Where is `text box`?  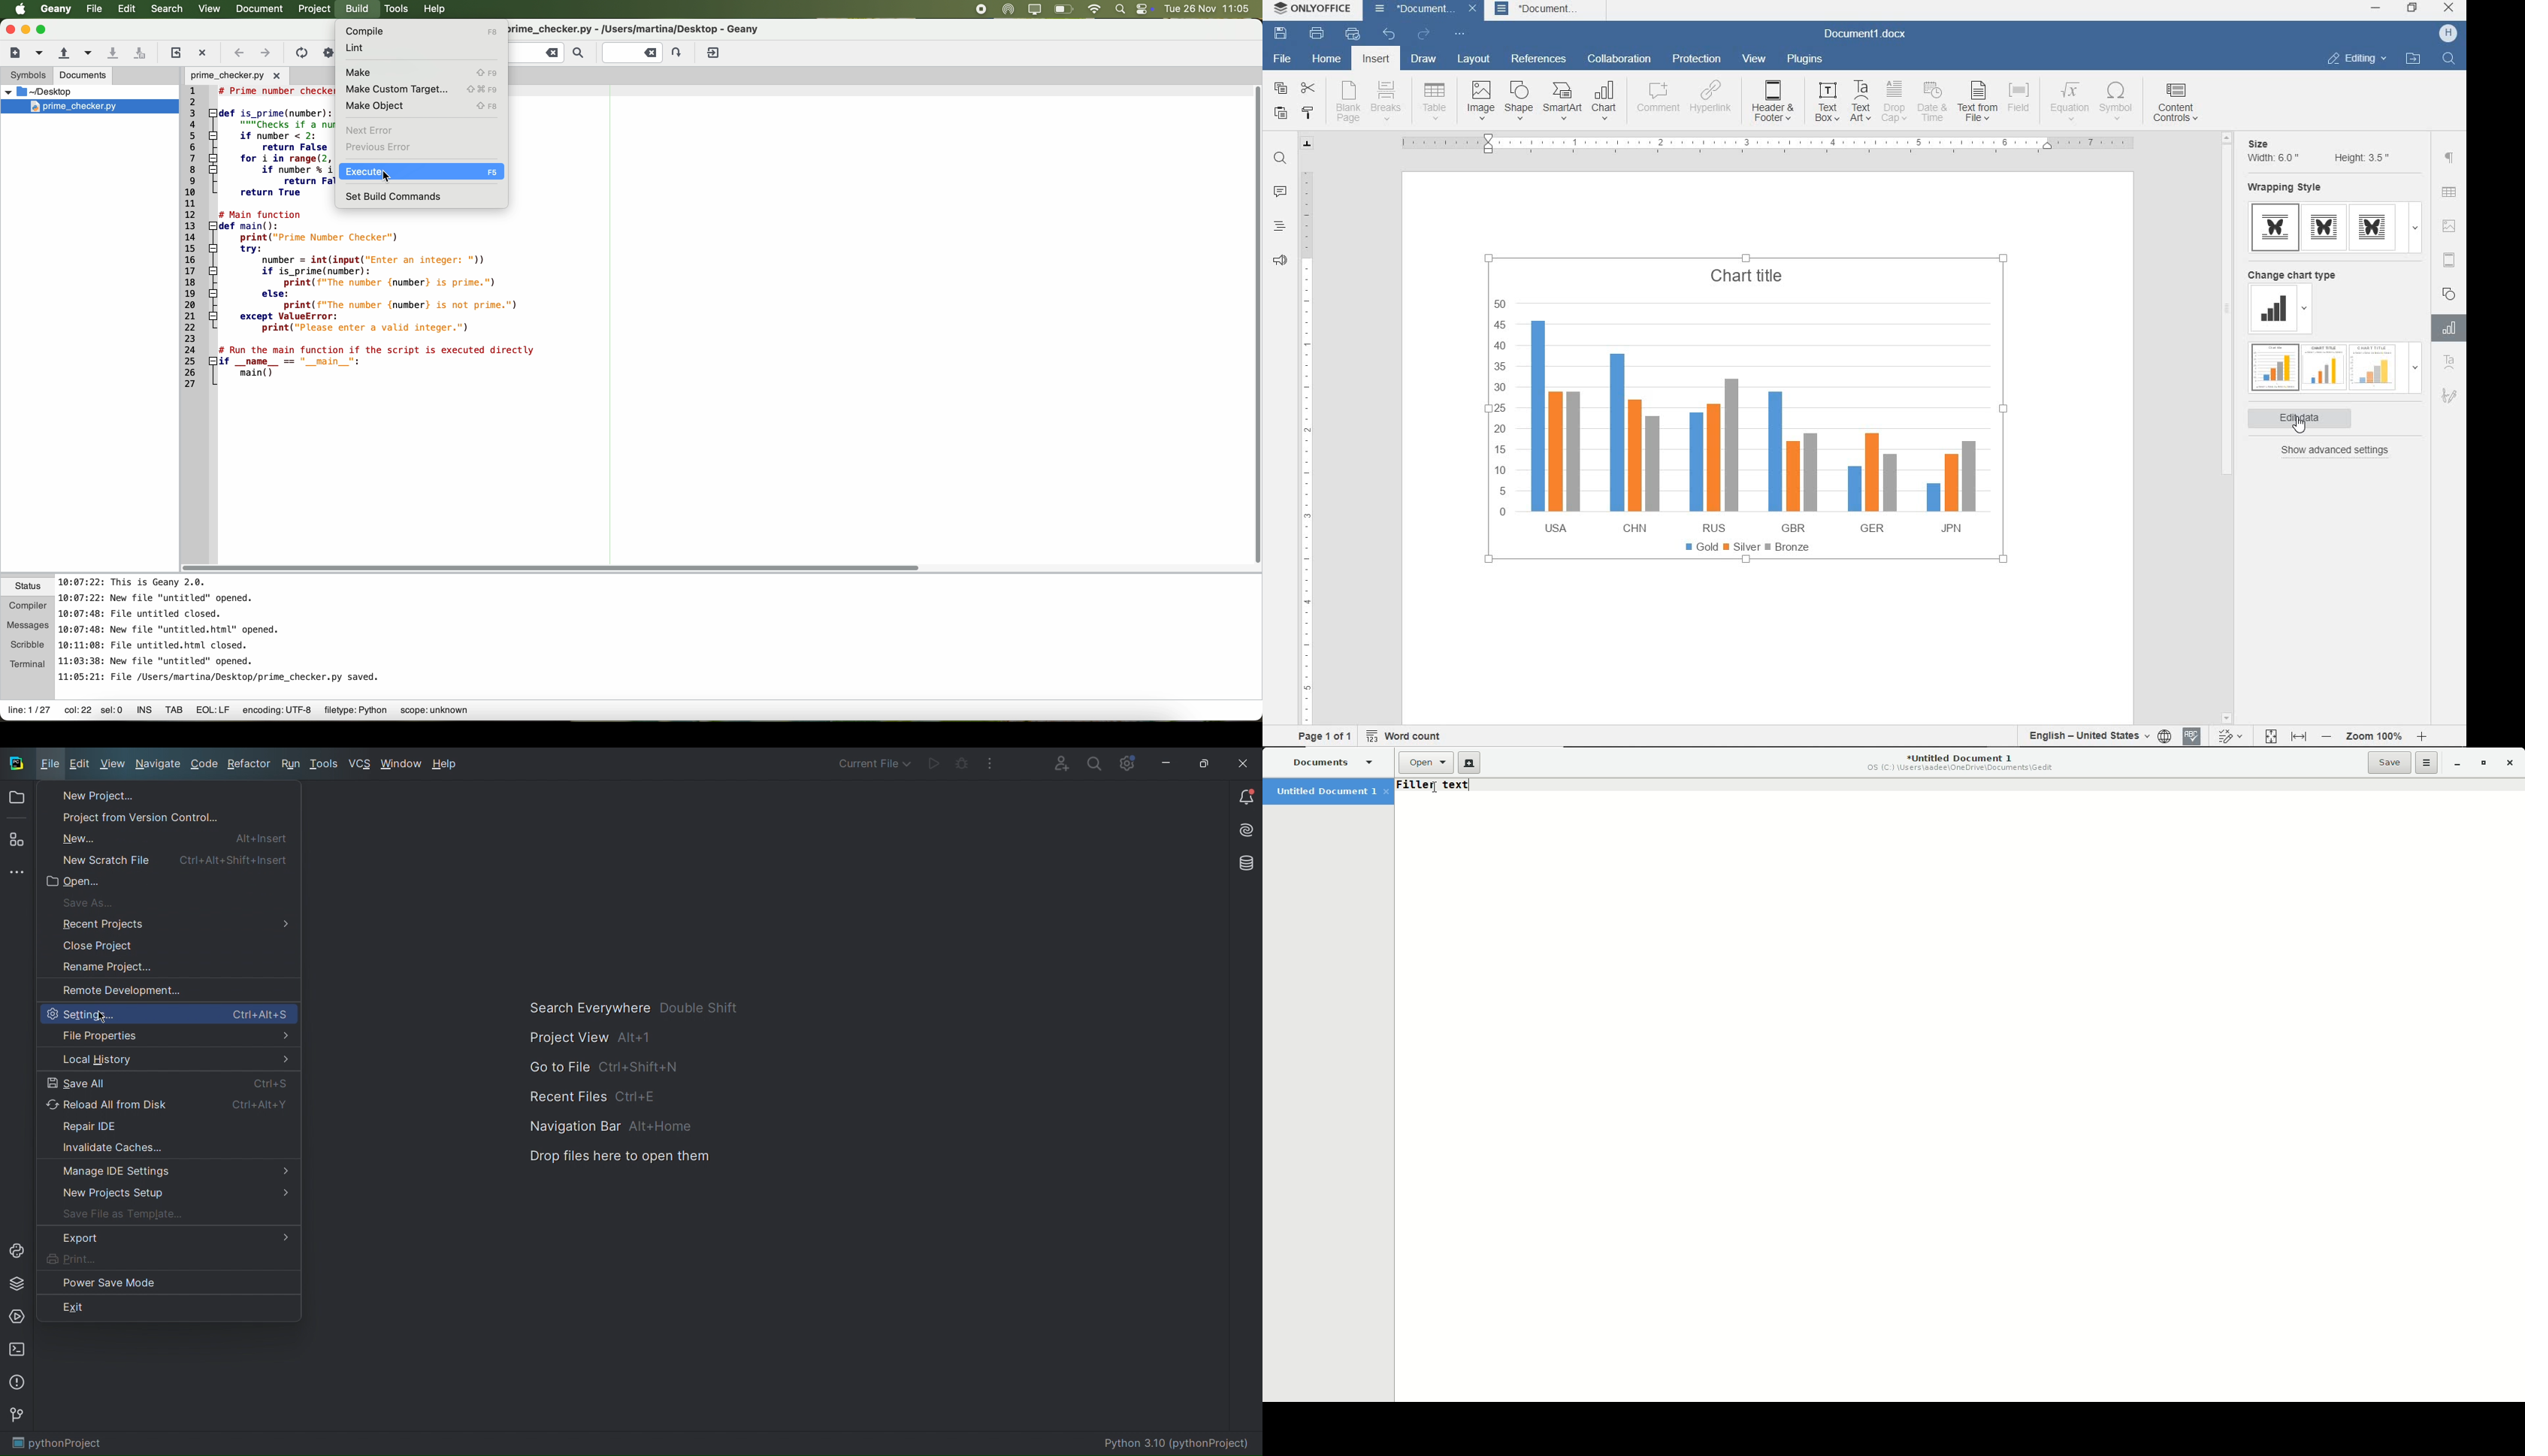
text box is located at coordinates (1827, 104).